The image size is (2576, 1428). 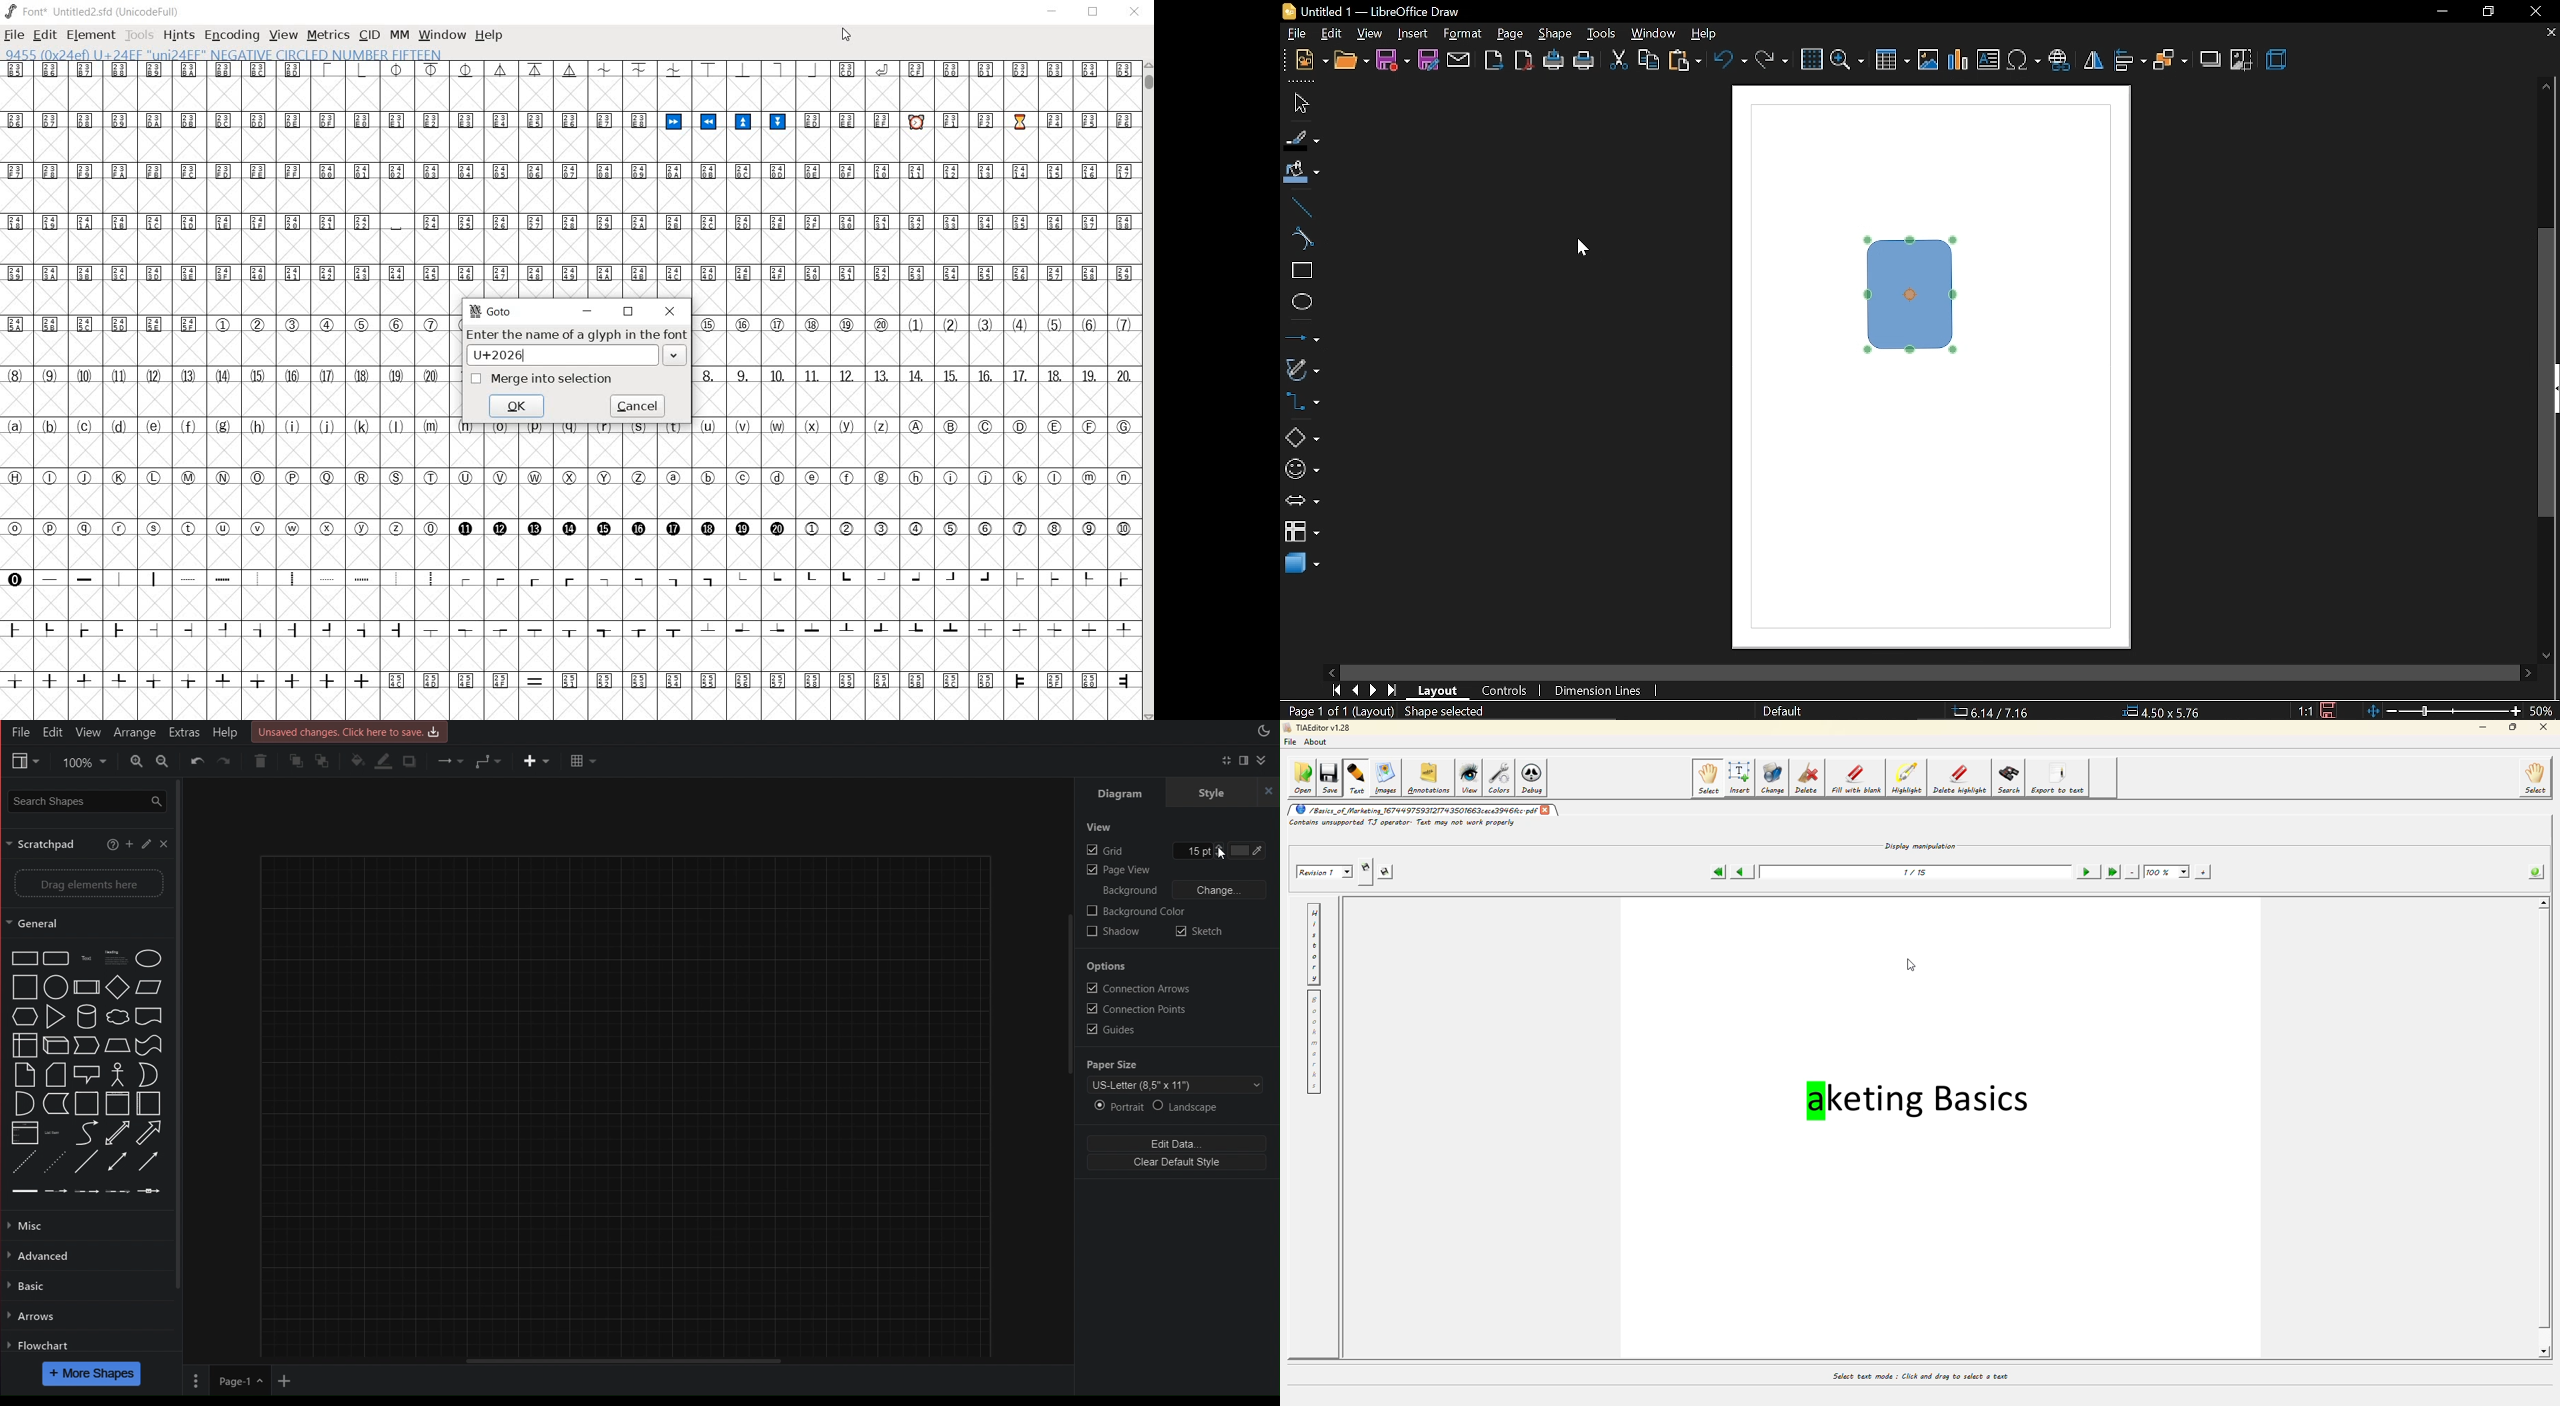 I want to click on Fill Color, so click(x=357, y=762).